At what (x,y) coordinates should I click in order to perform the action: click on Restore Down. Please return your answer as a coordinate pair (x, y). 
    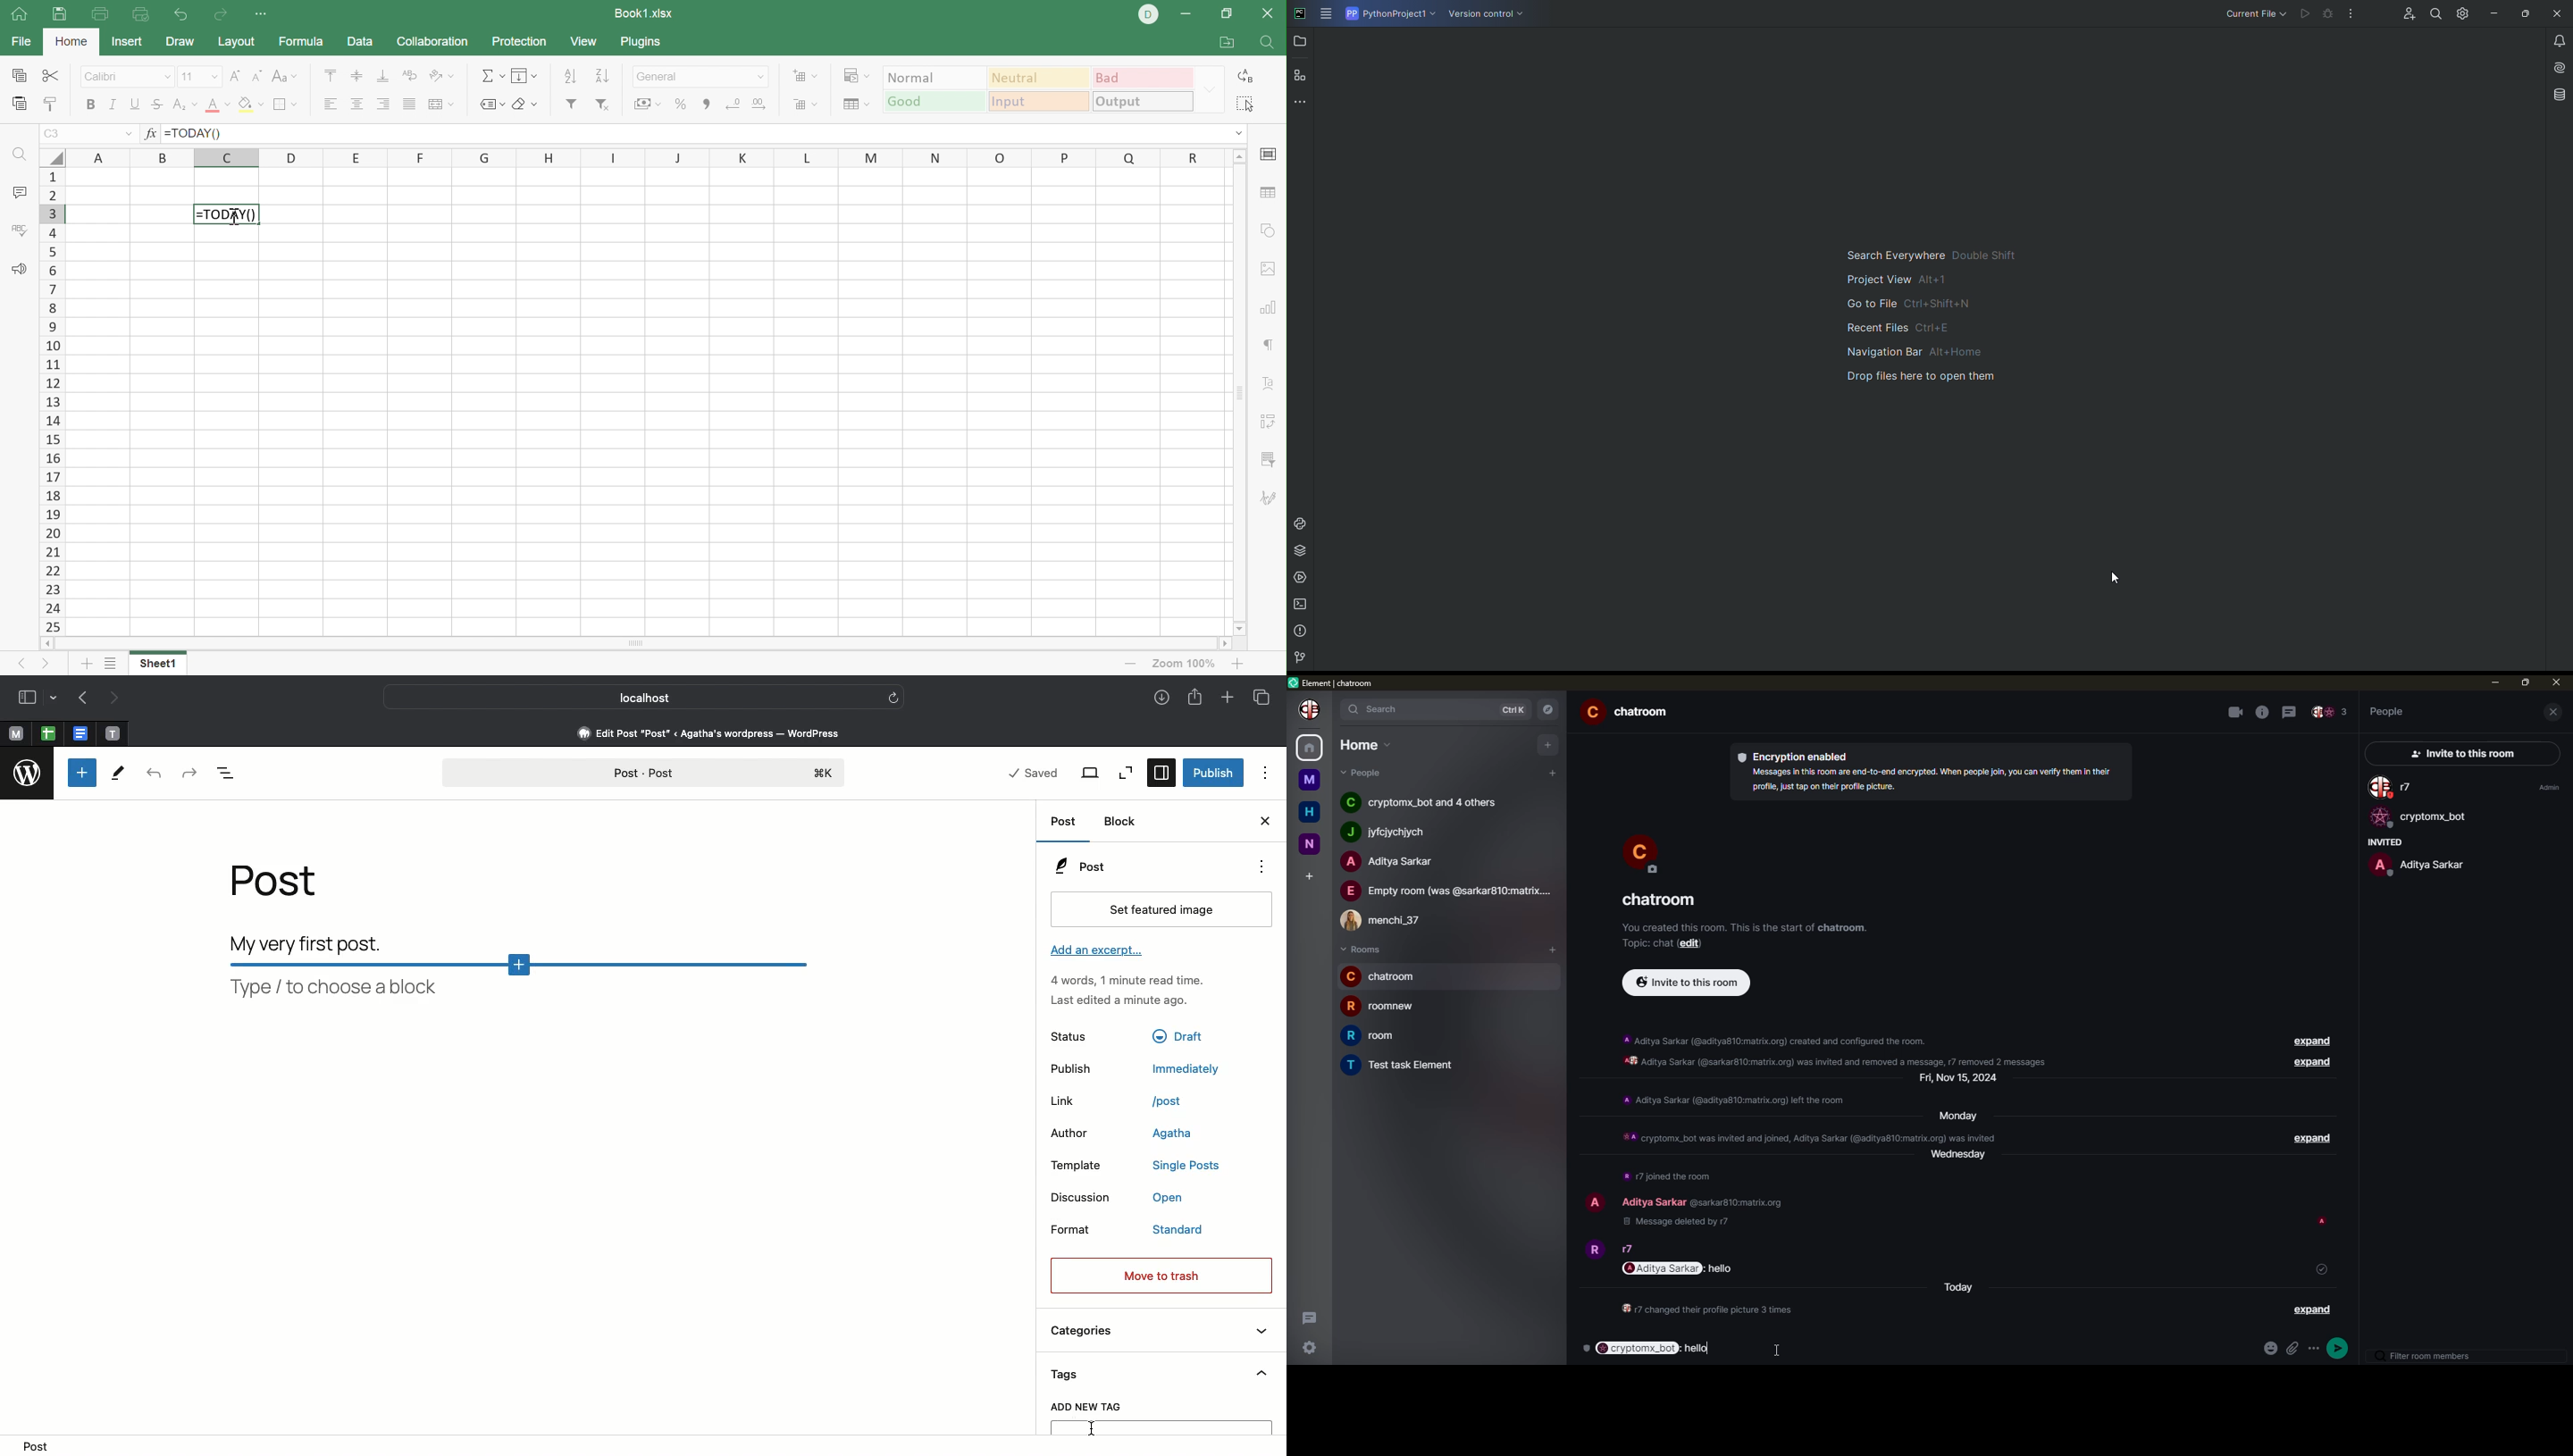
    Looking at the image, I should click on (1225, 15).